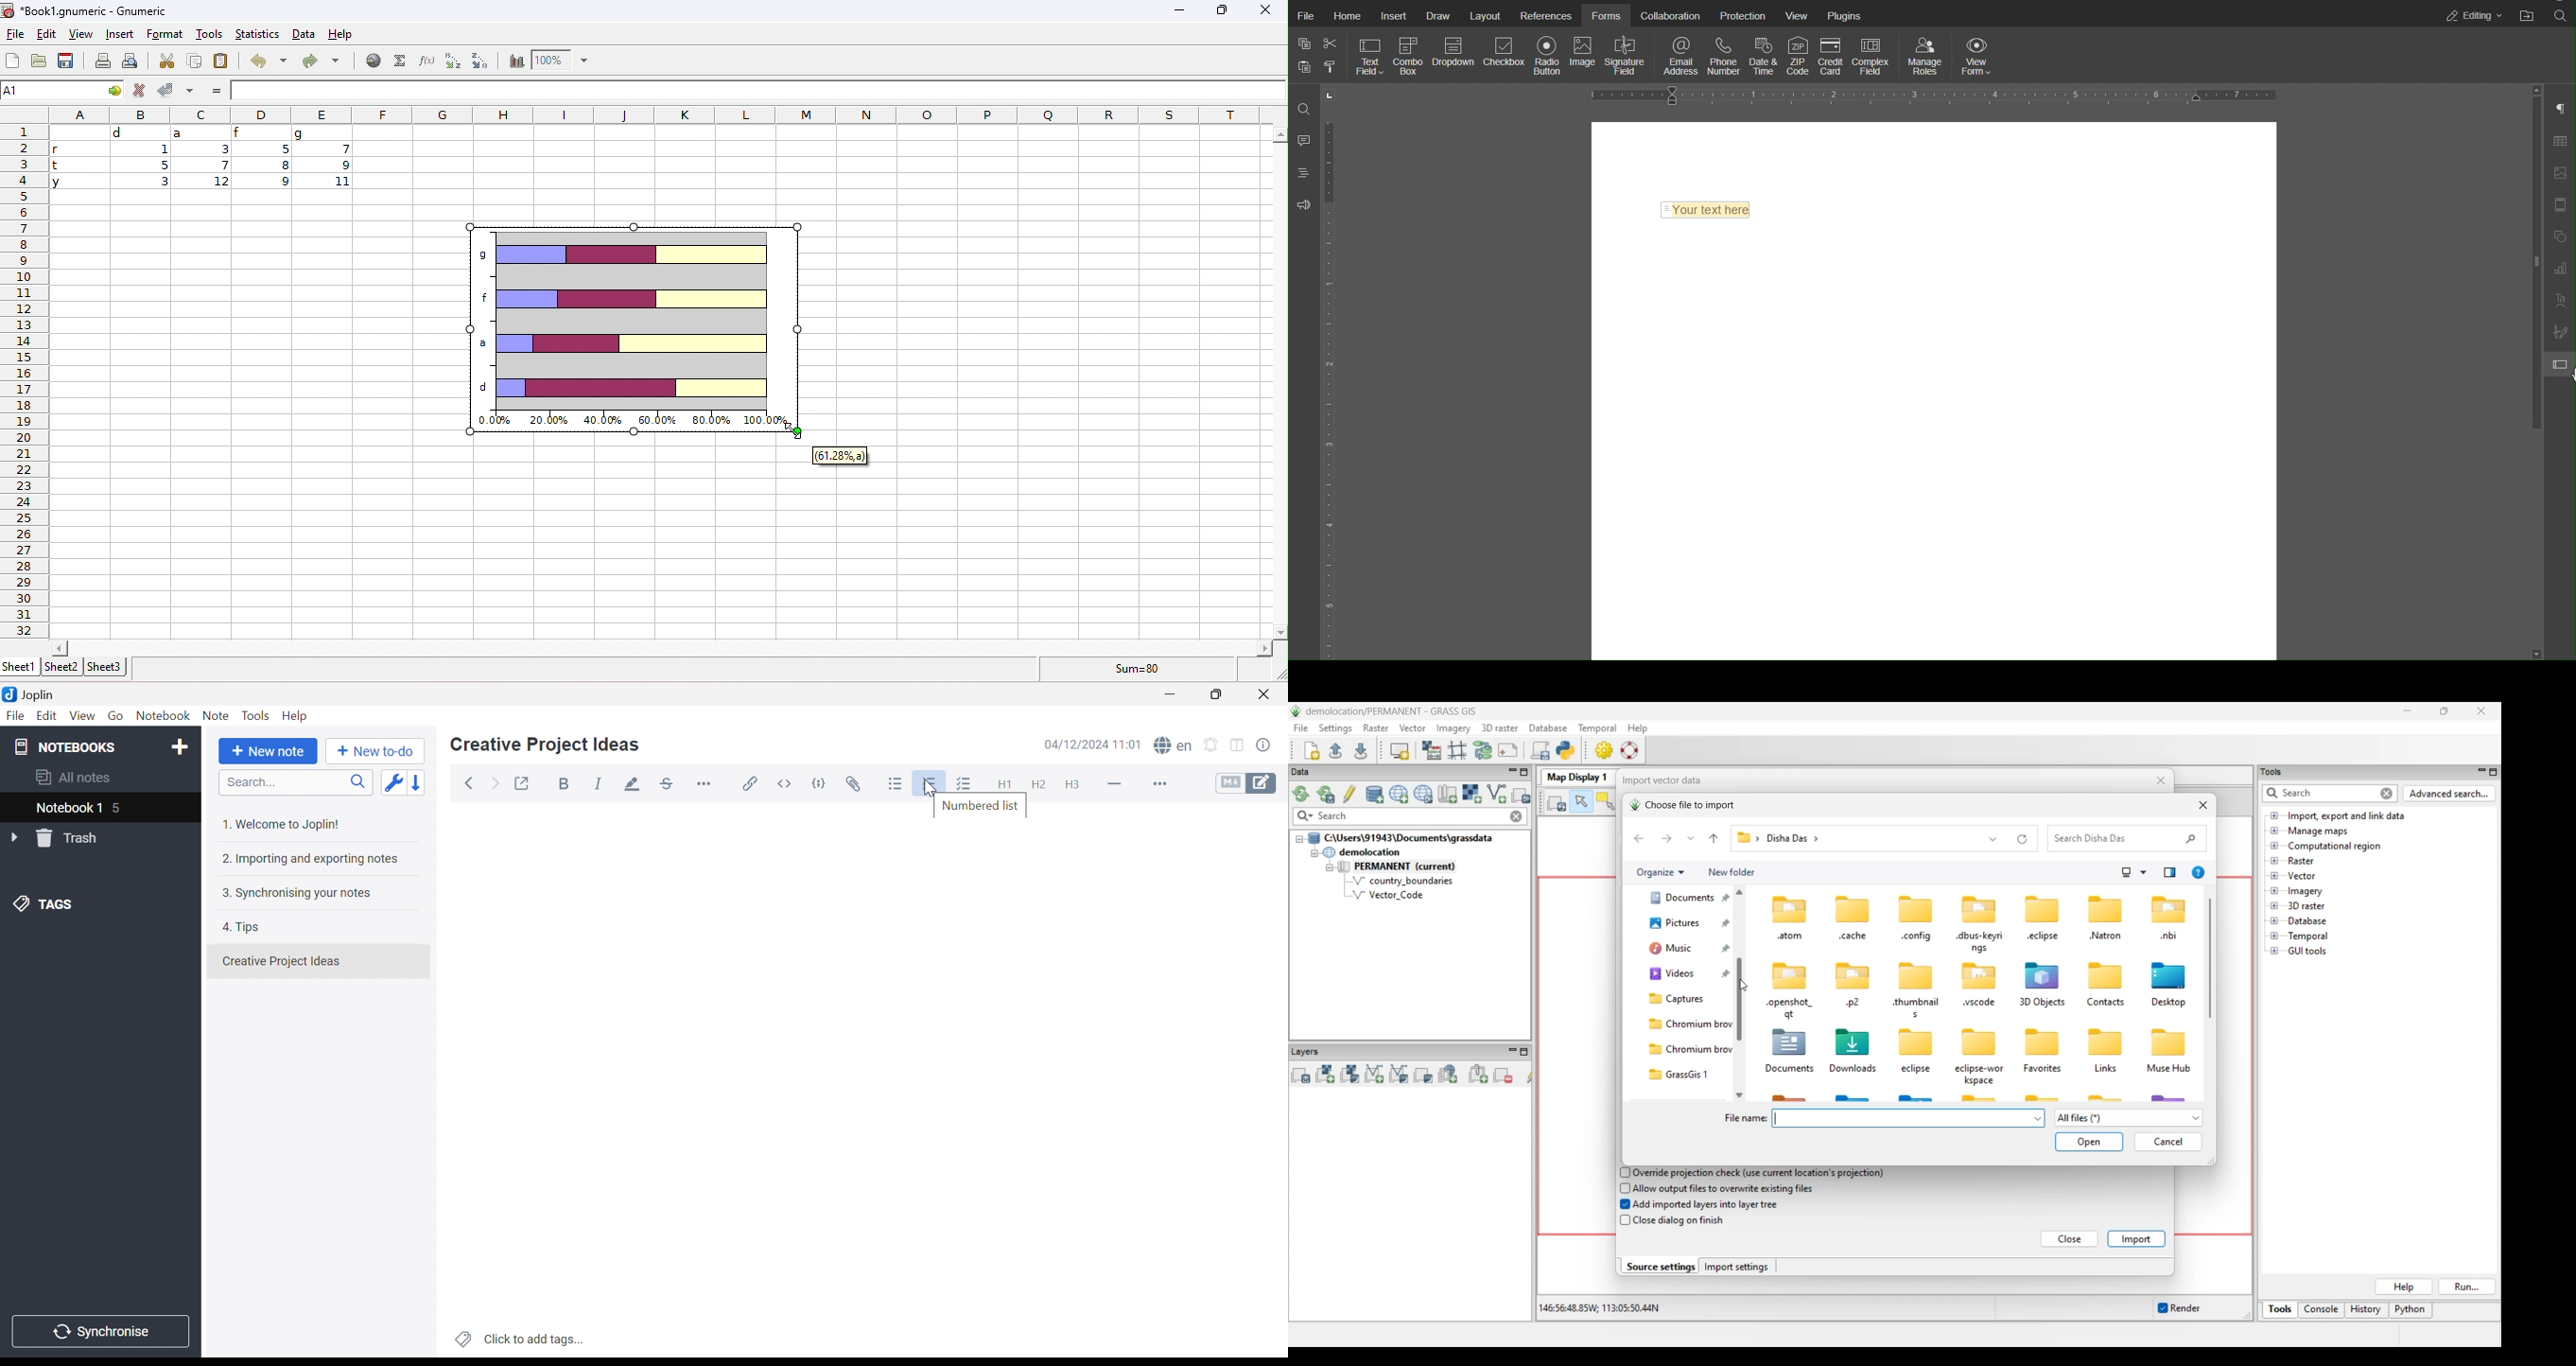 The height and width of the screenshot is (1372, 2576). What do you see at coordinates (566, 785) in the screenshot?
I see `Bold` at bounding box center [566, 785].